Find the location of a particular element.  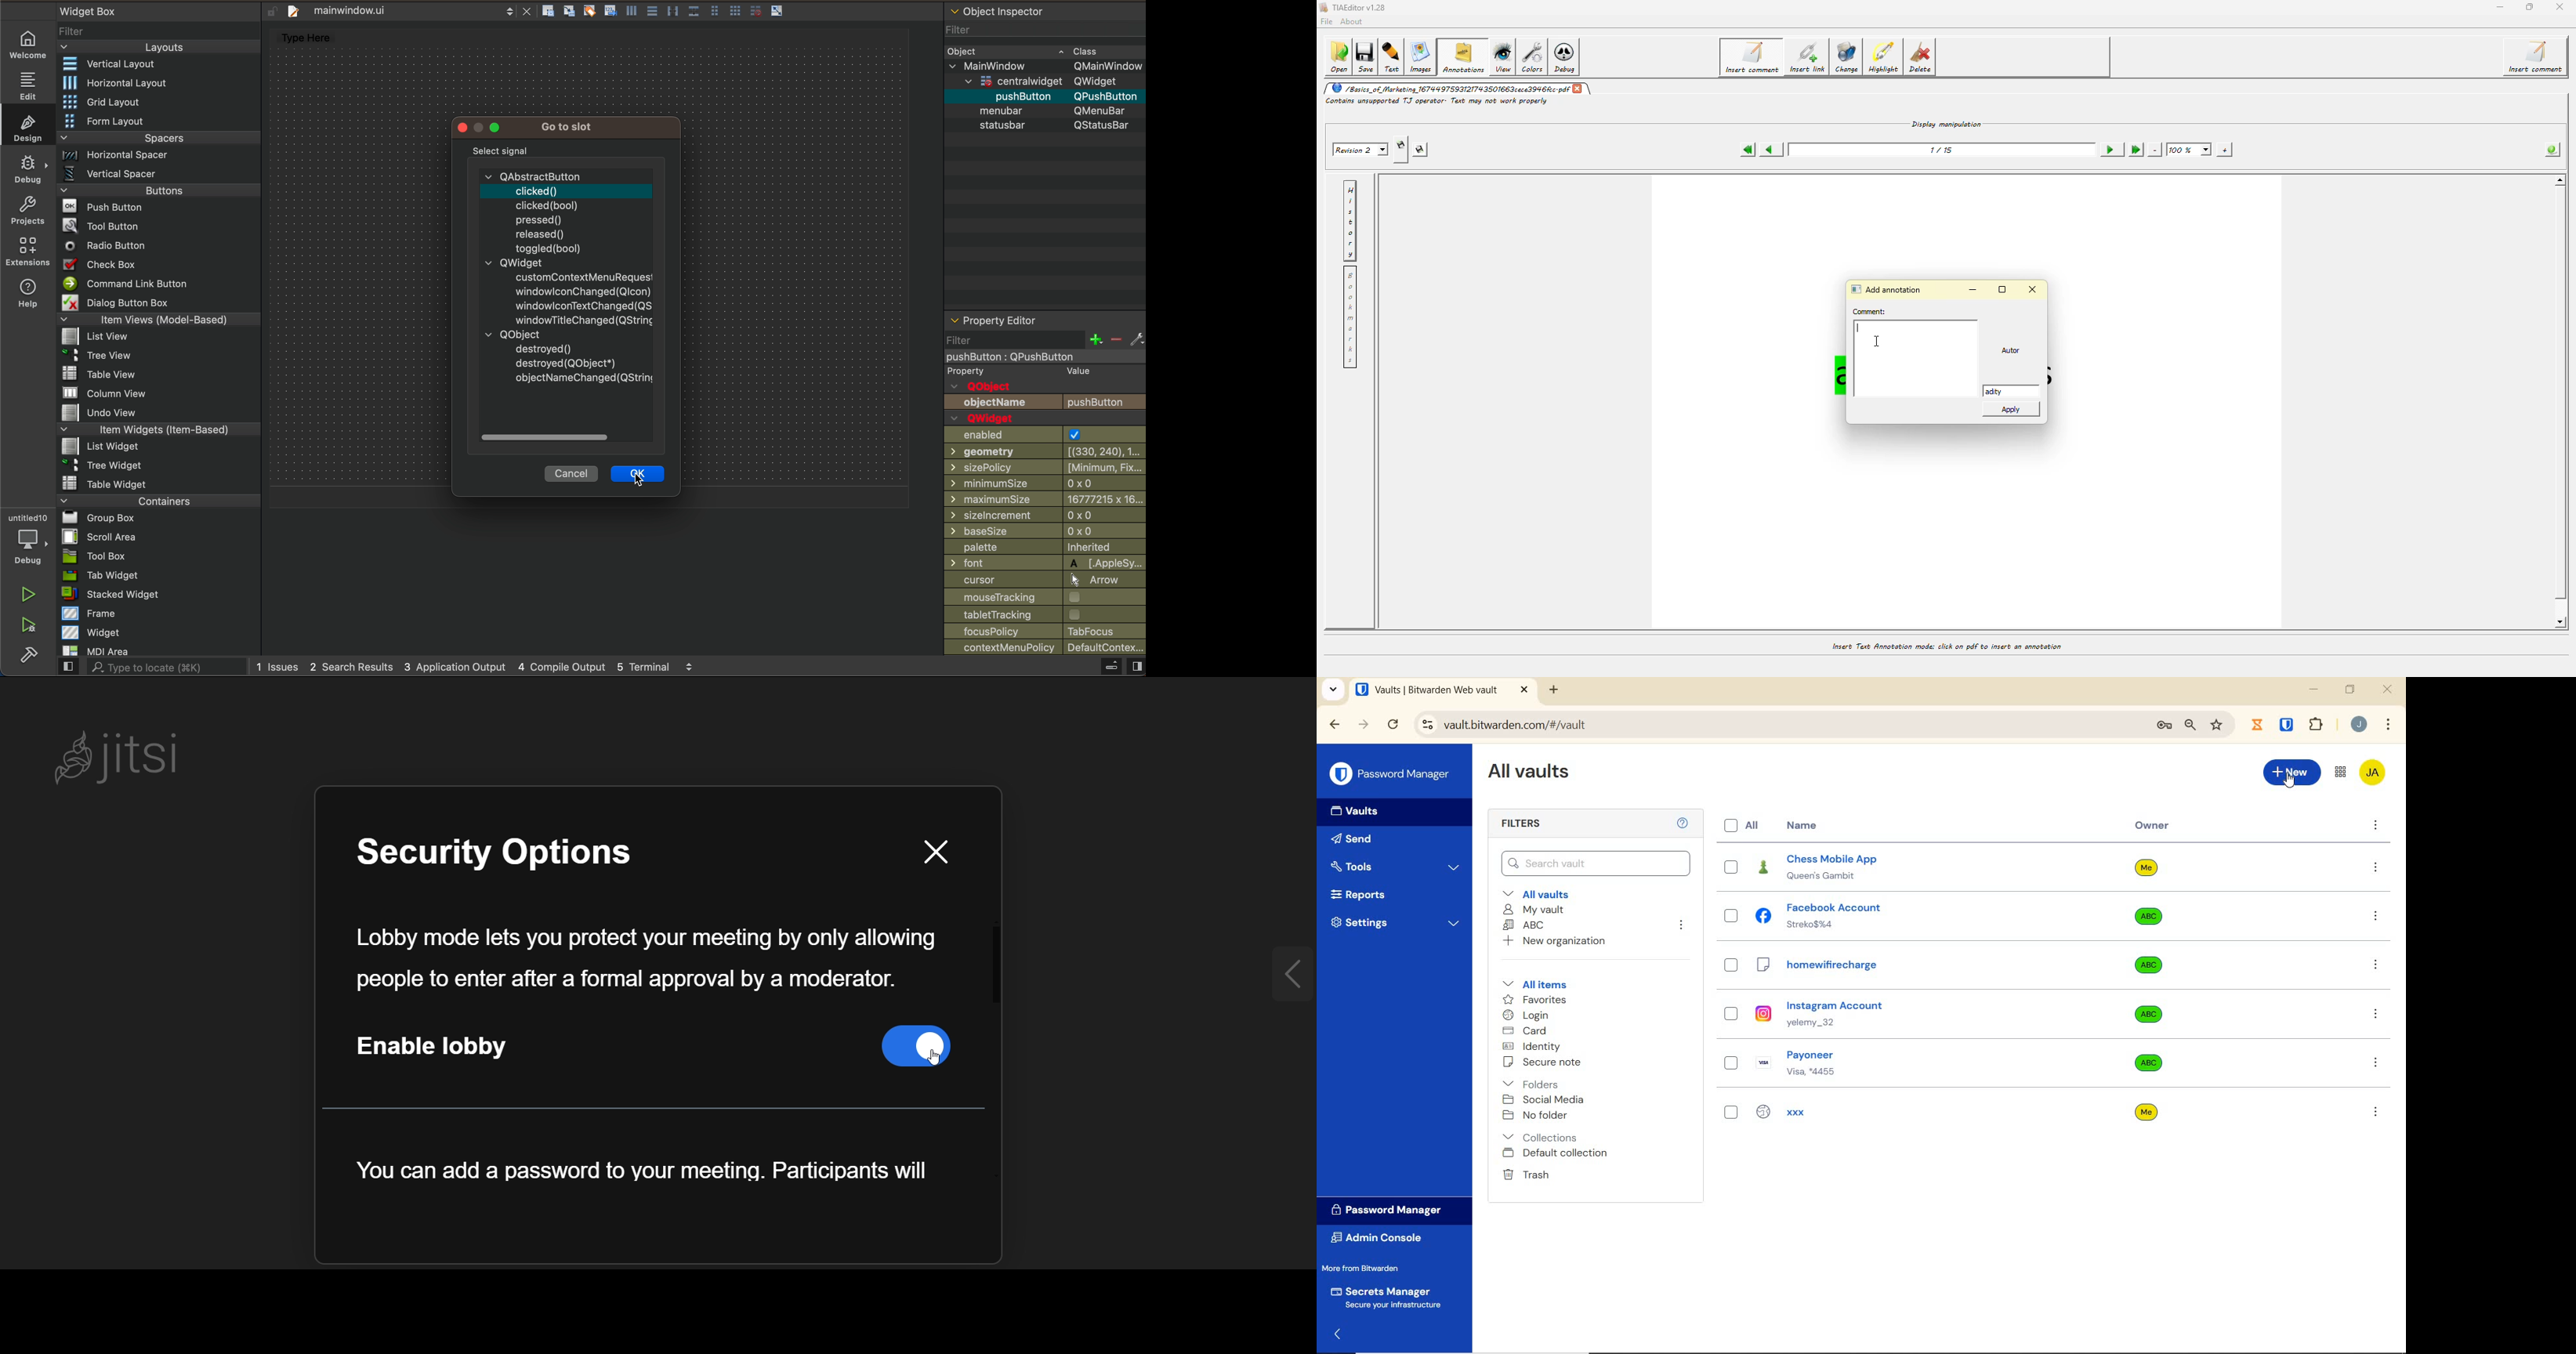

Property Value is located at coordinates (1022, 372).